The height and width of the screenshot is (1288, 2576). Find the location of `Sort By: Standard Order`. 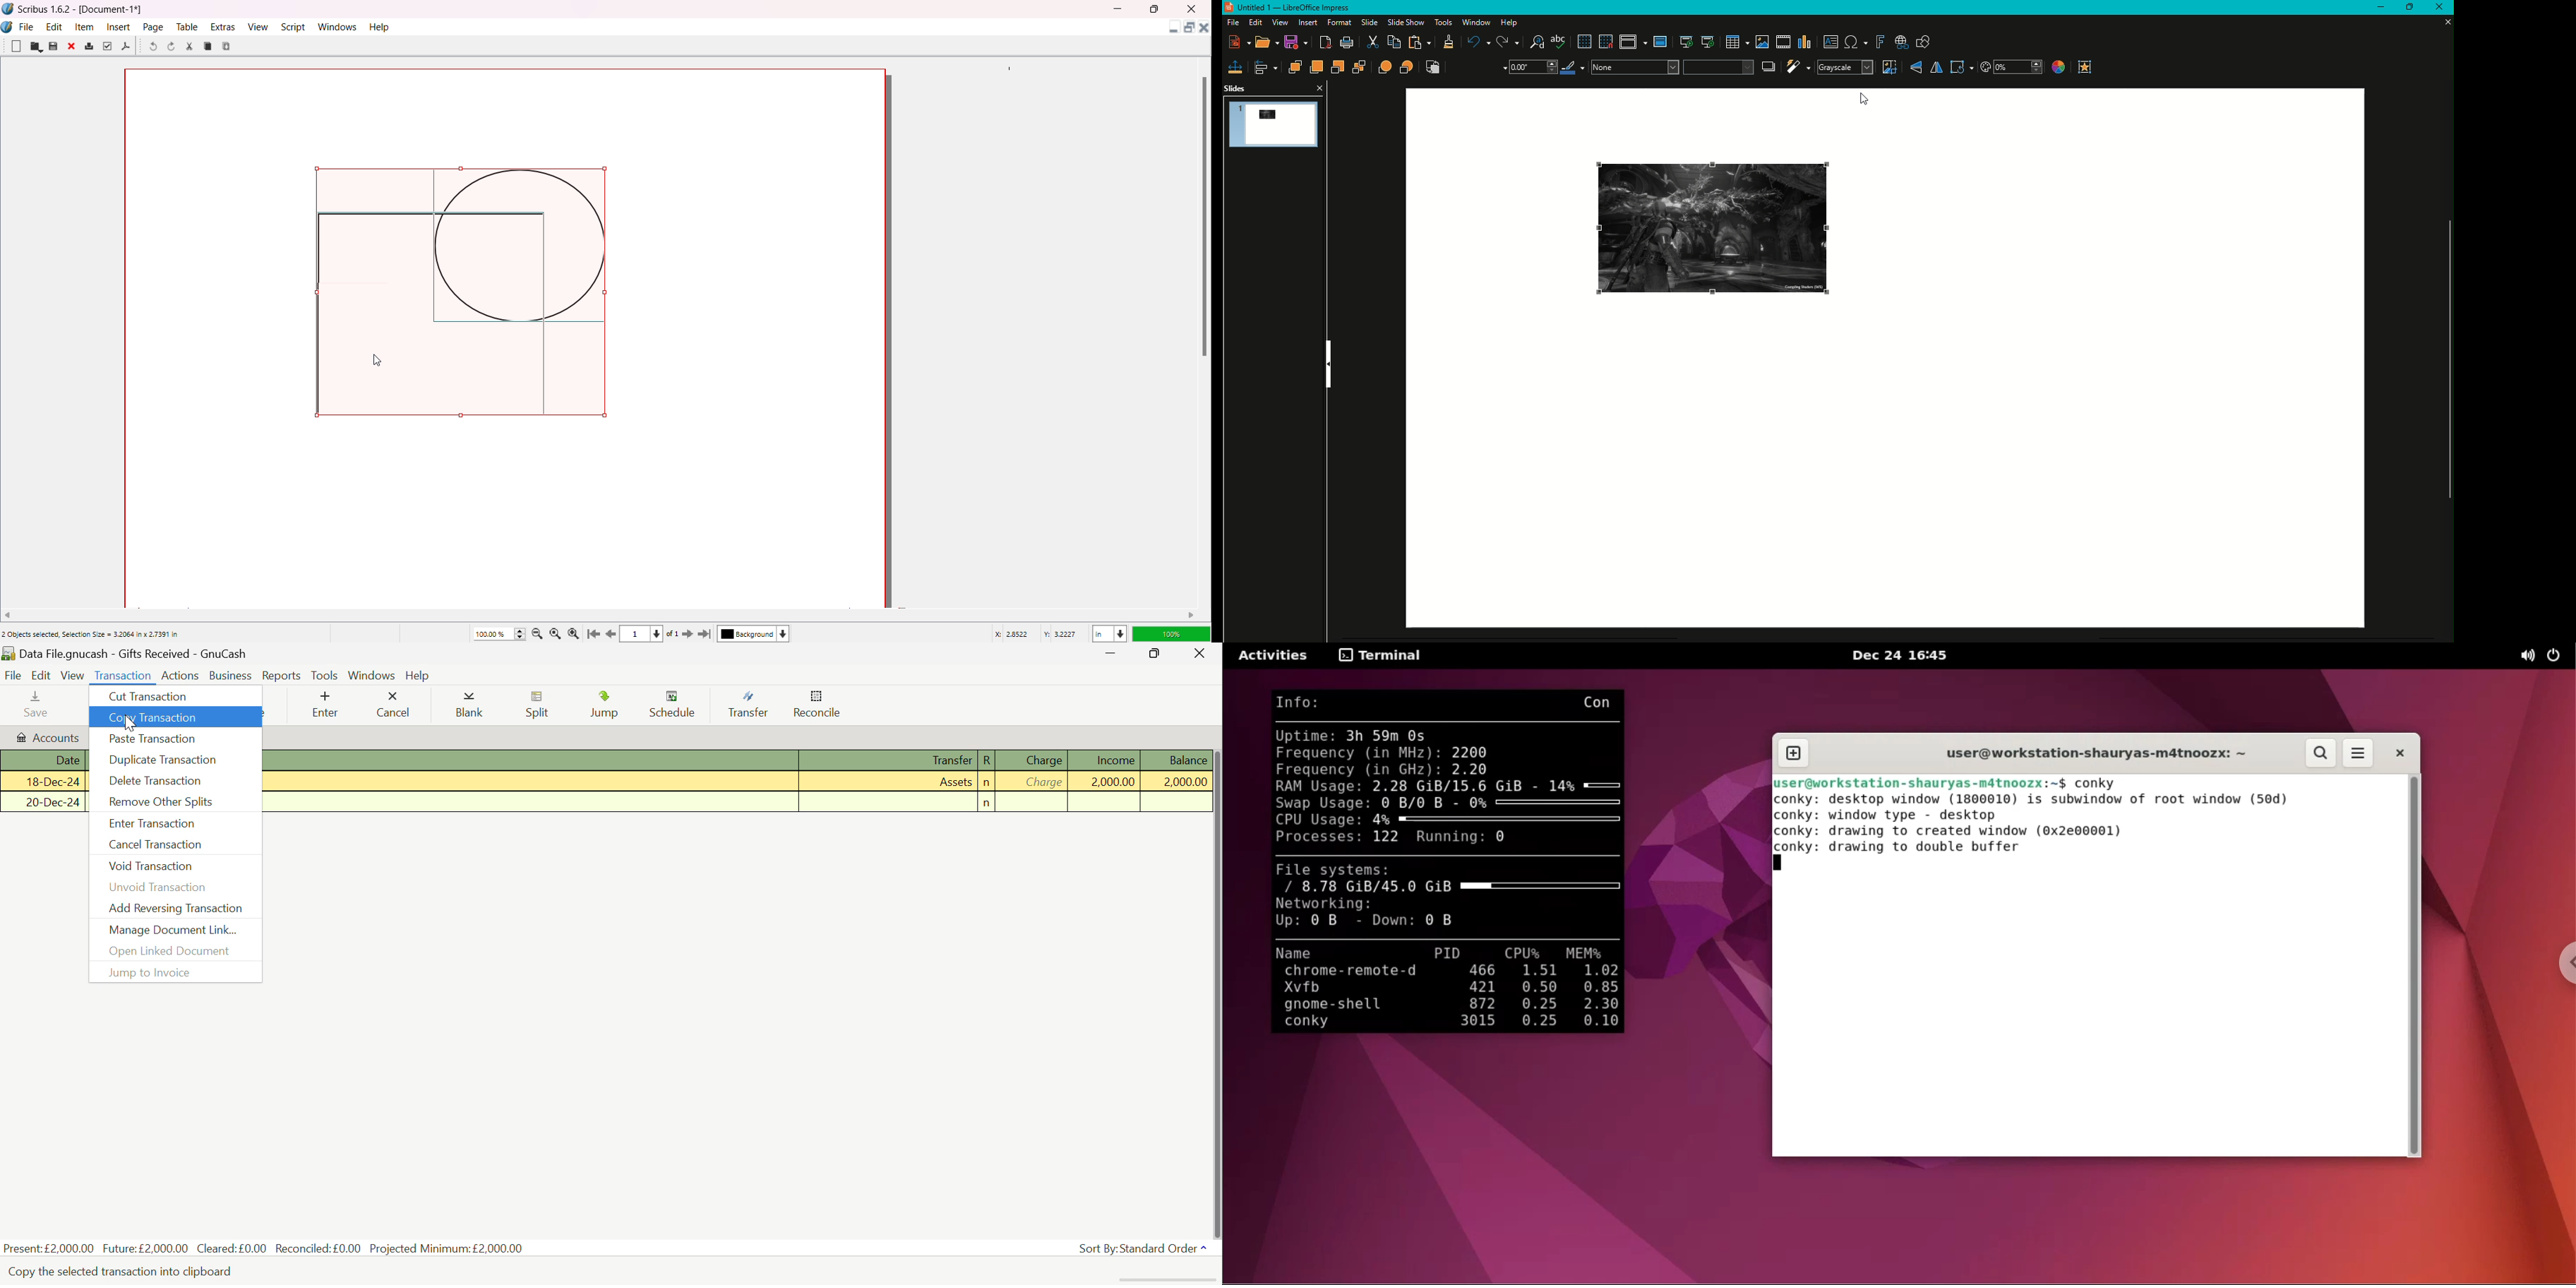

Sort By: Standard Order is located at coordinates (1145, 1249).